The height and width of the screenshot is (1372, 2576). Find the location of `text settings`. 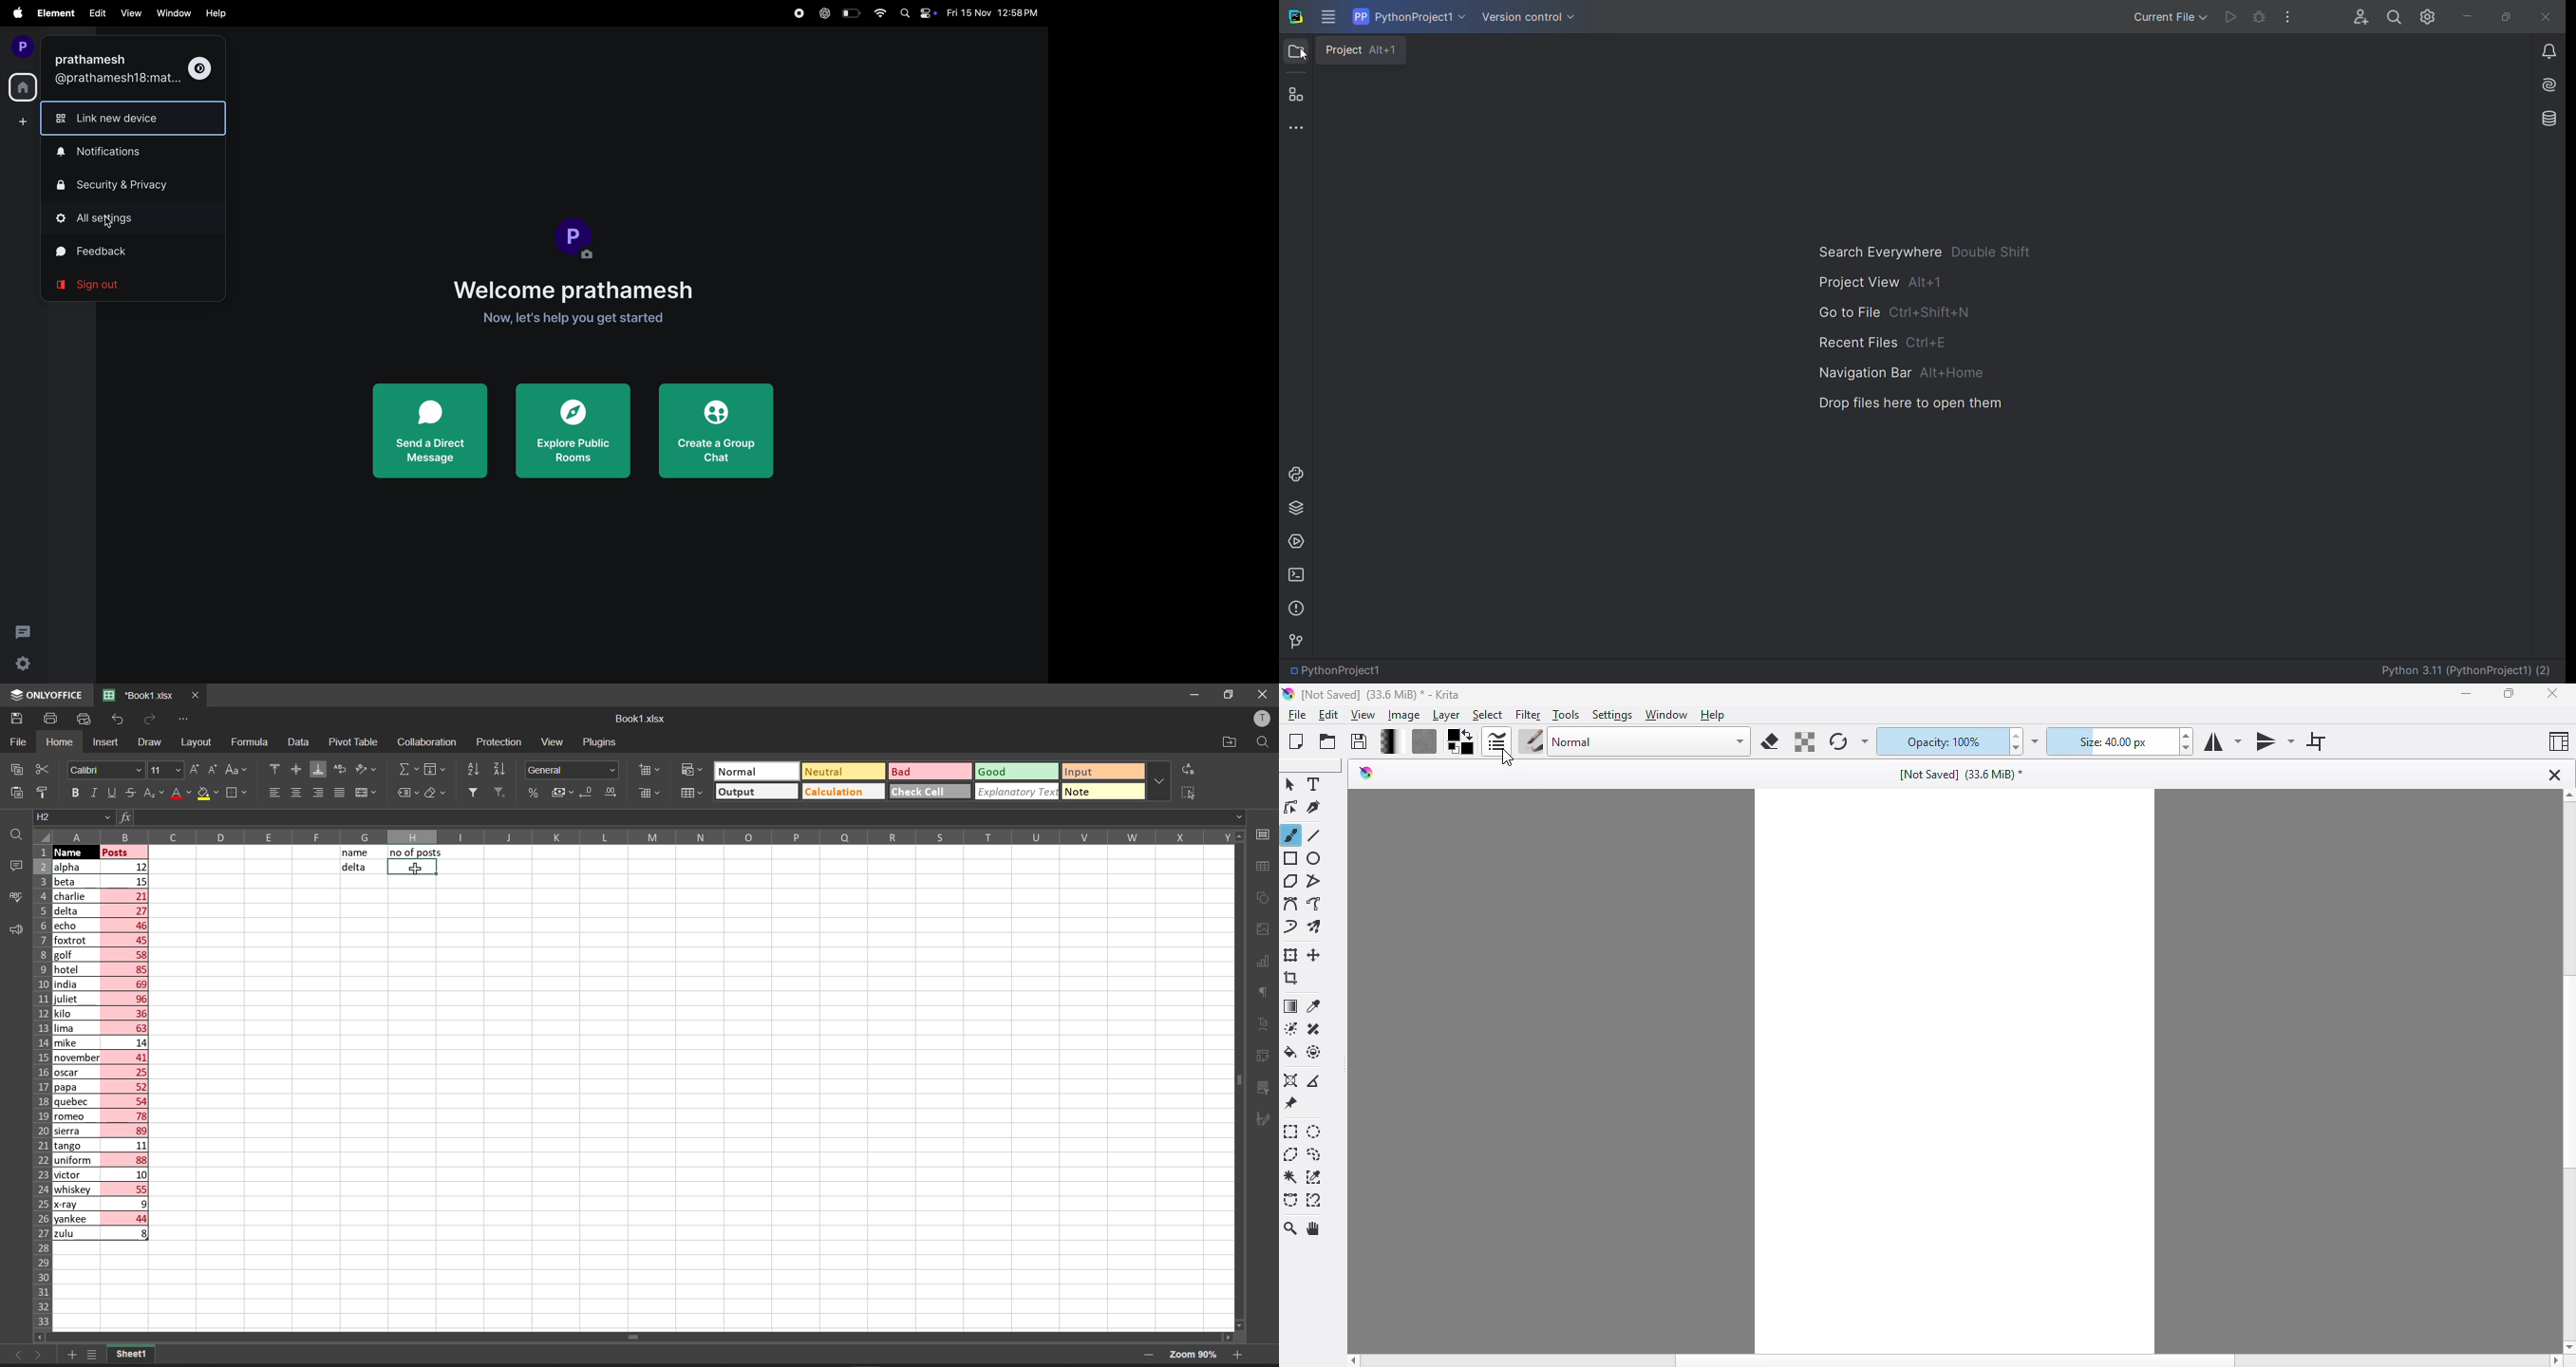

text settings is located at coordinates (1267, 1023).